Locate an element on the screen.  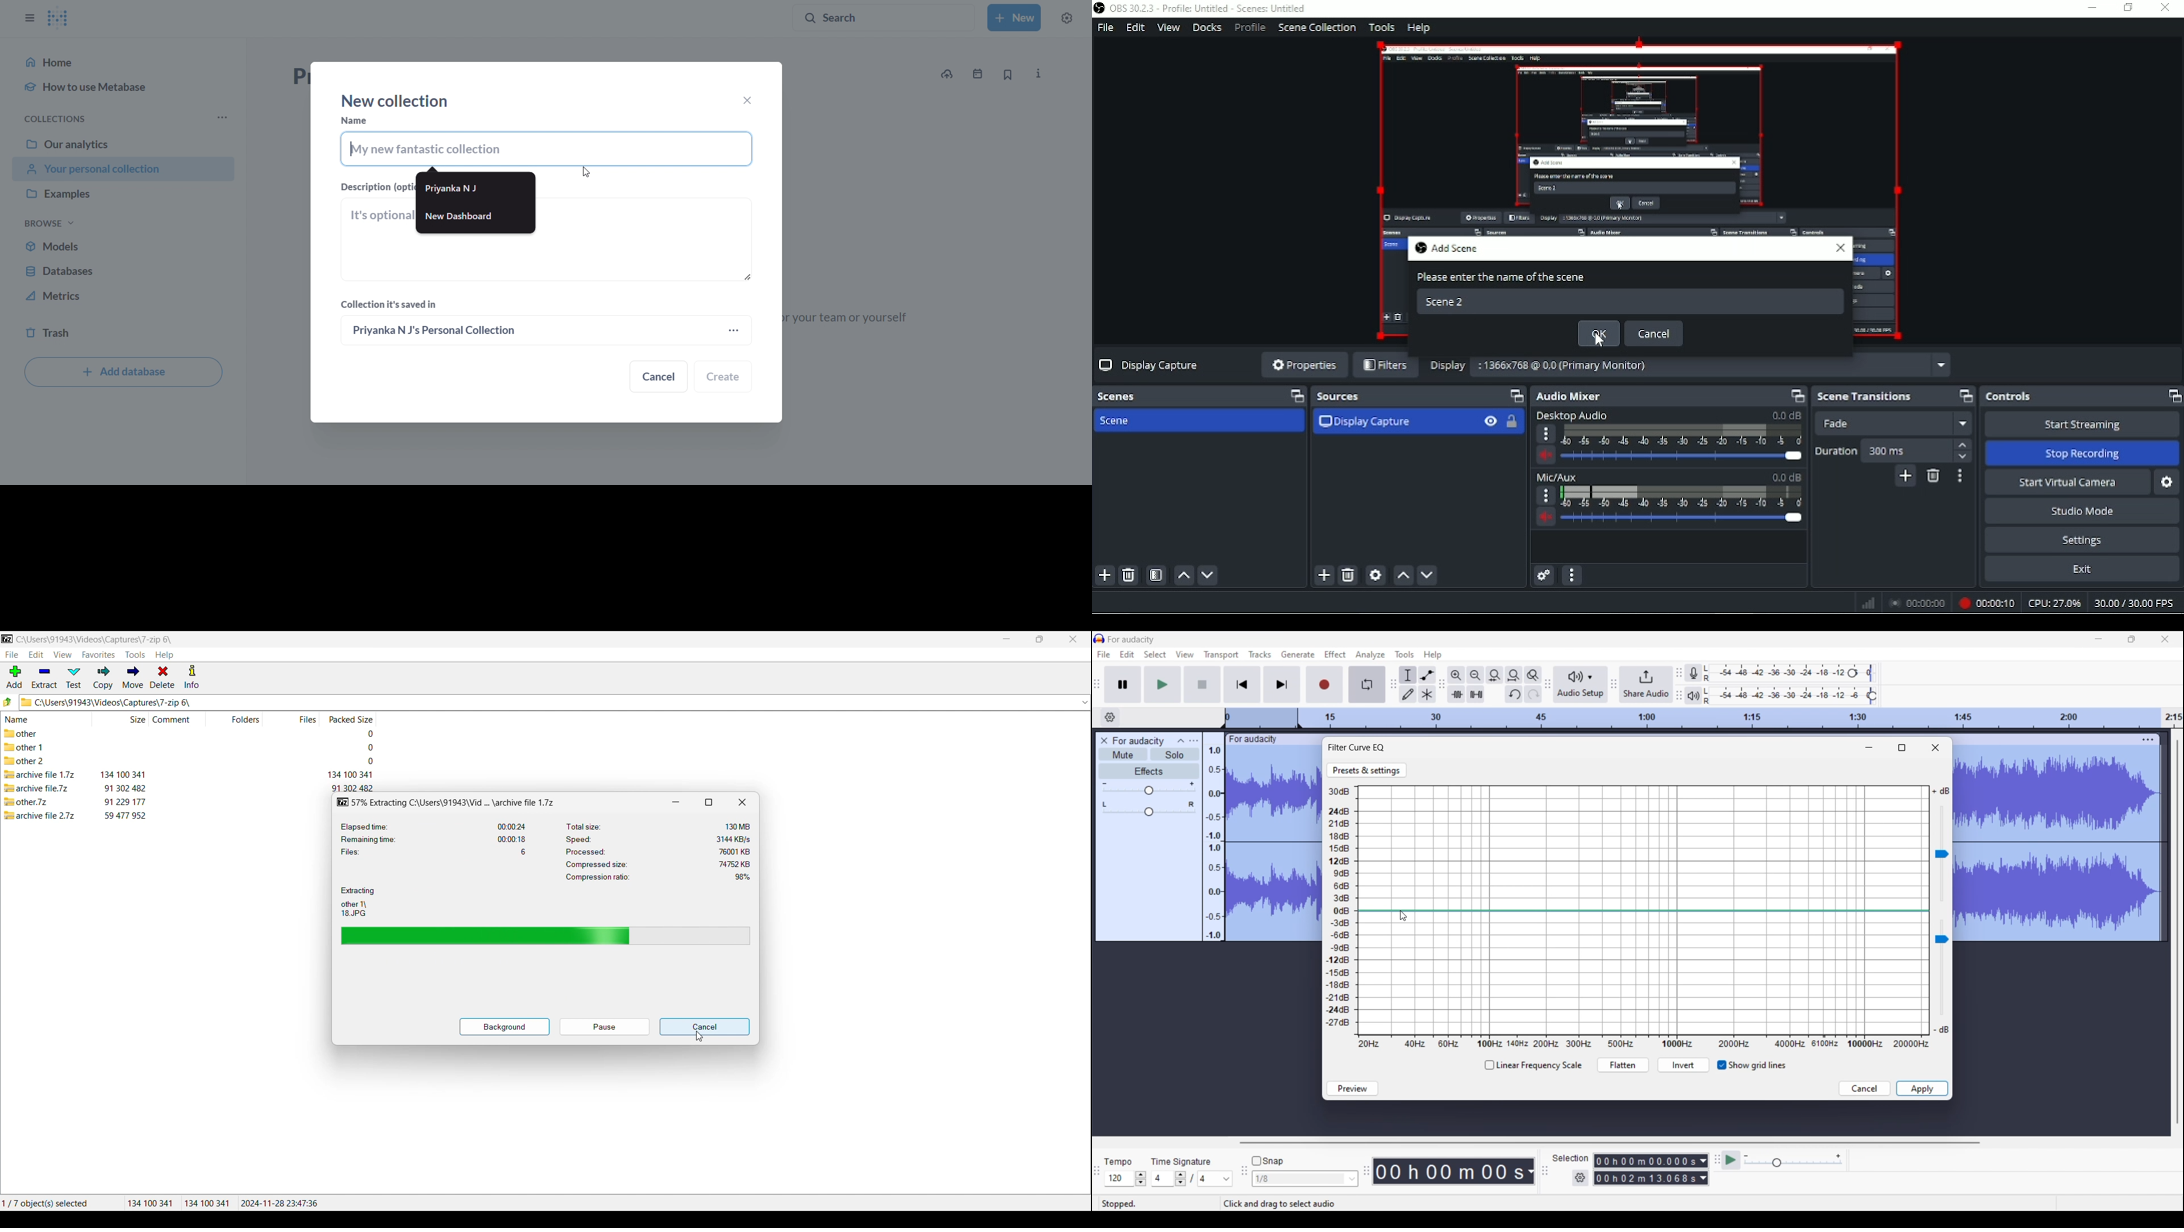
Scale is located at coordinates (1683, 434).